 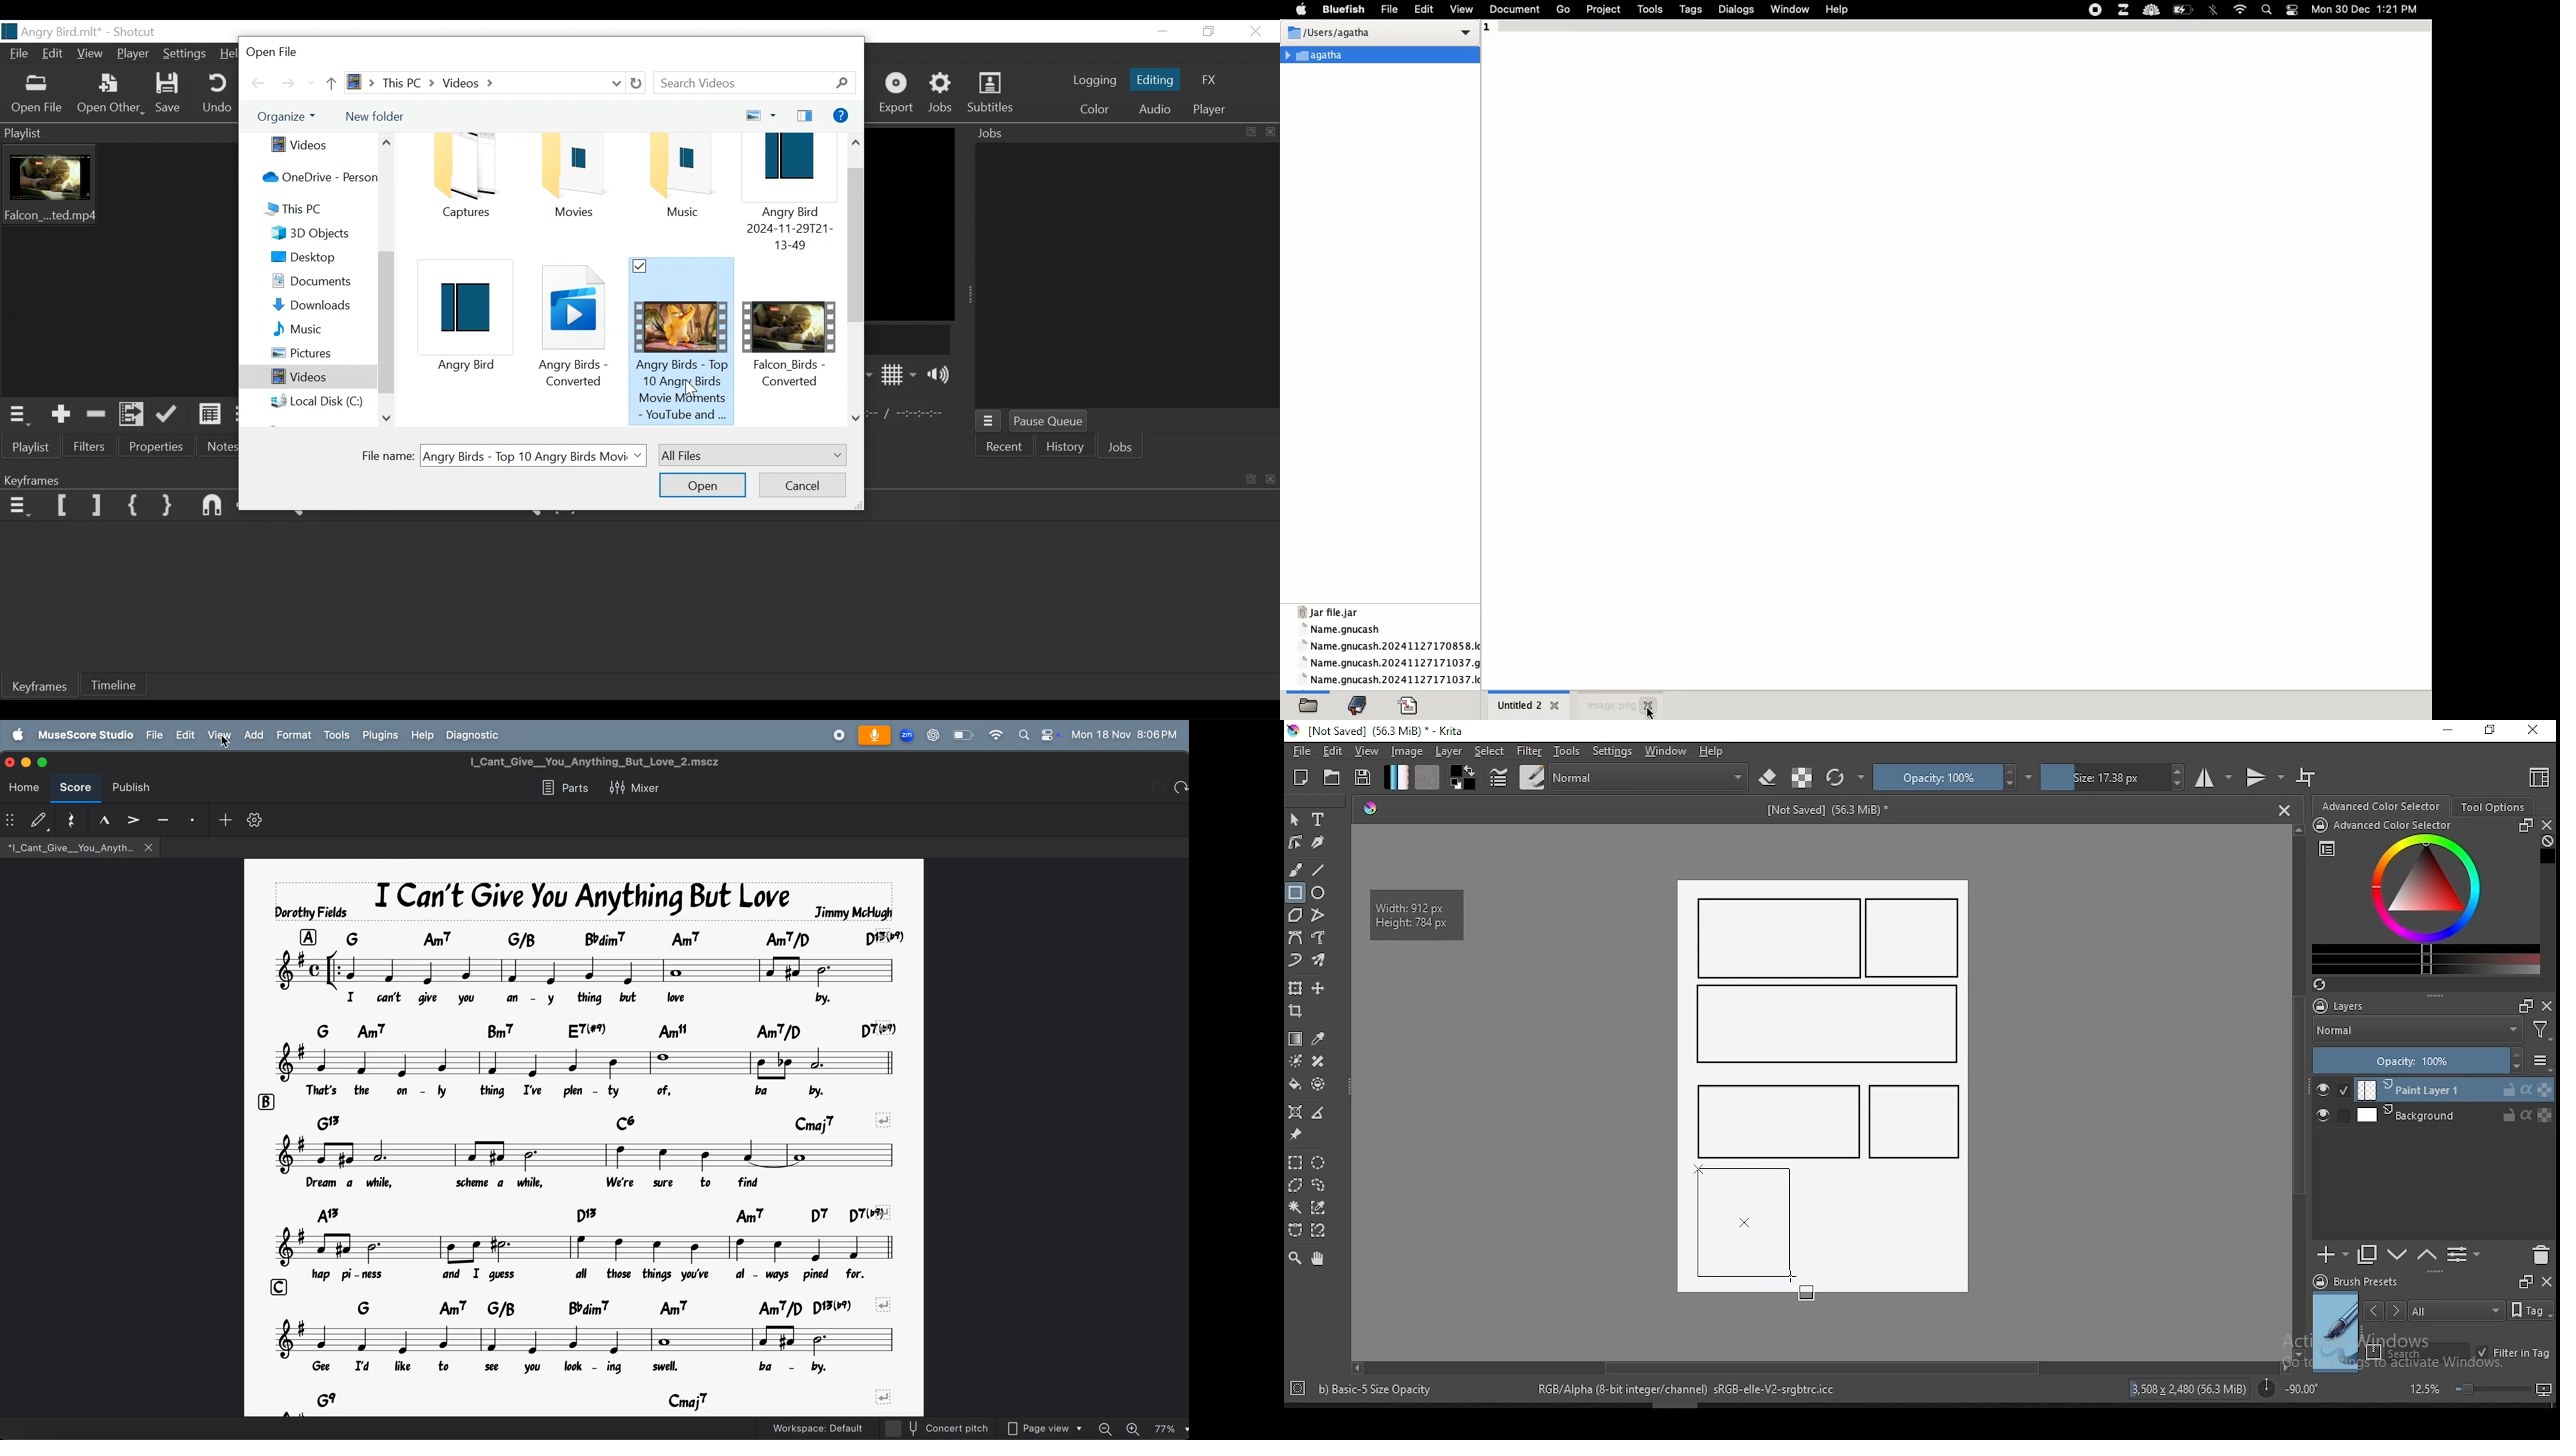 I want to click on elliptical selection tool, so click(x=1318, y=1163).